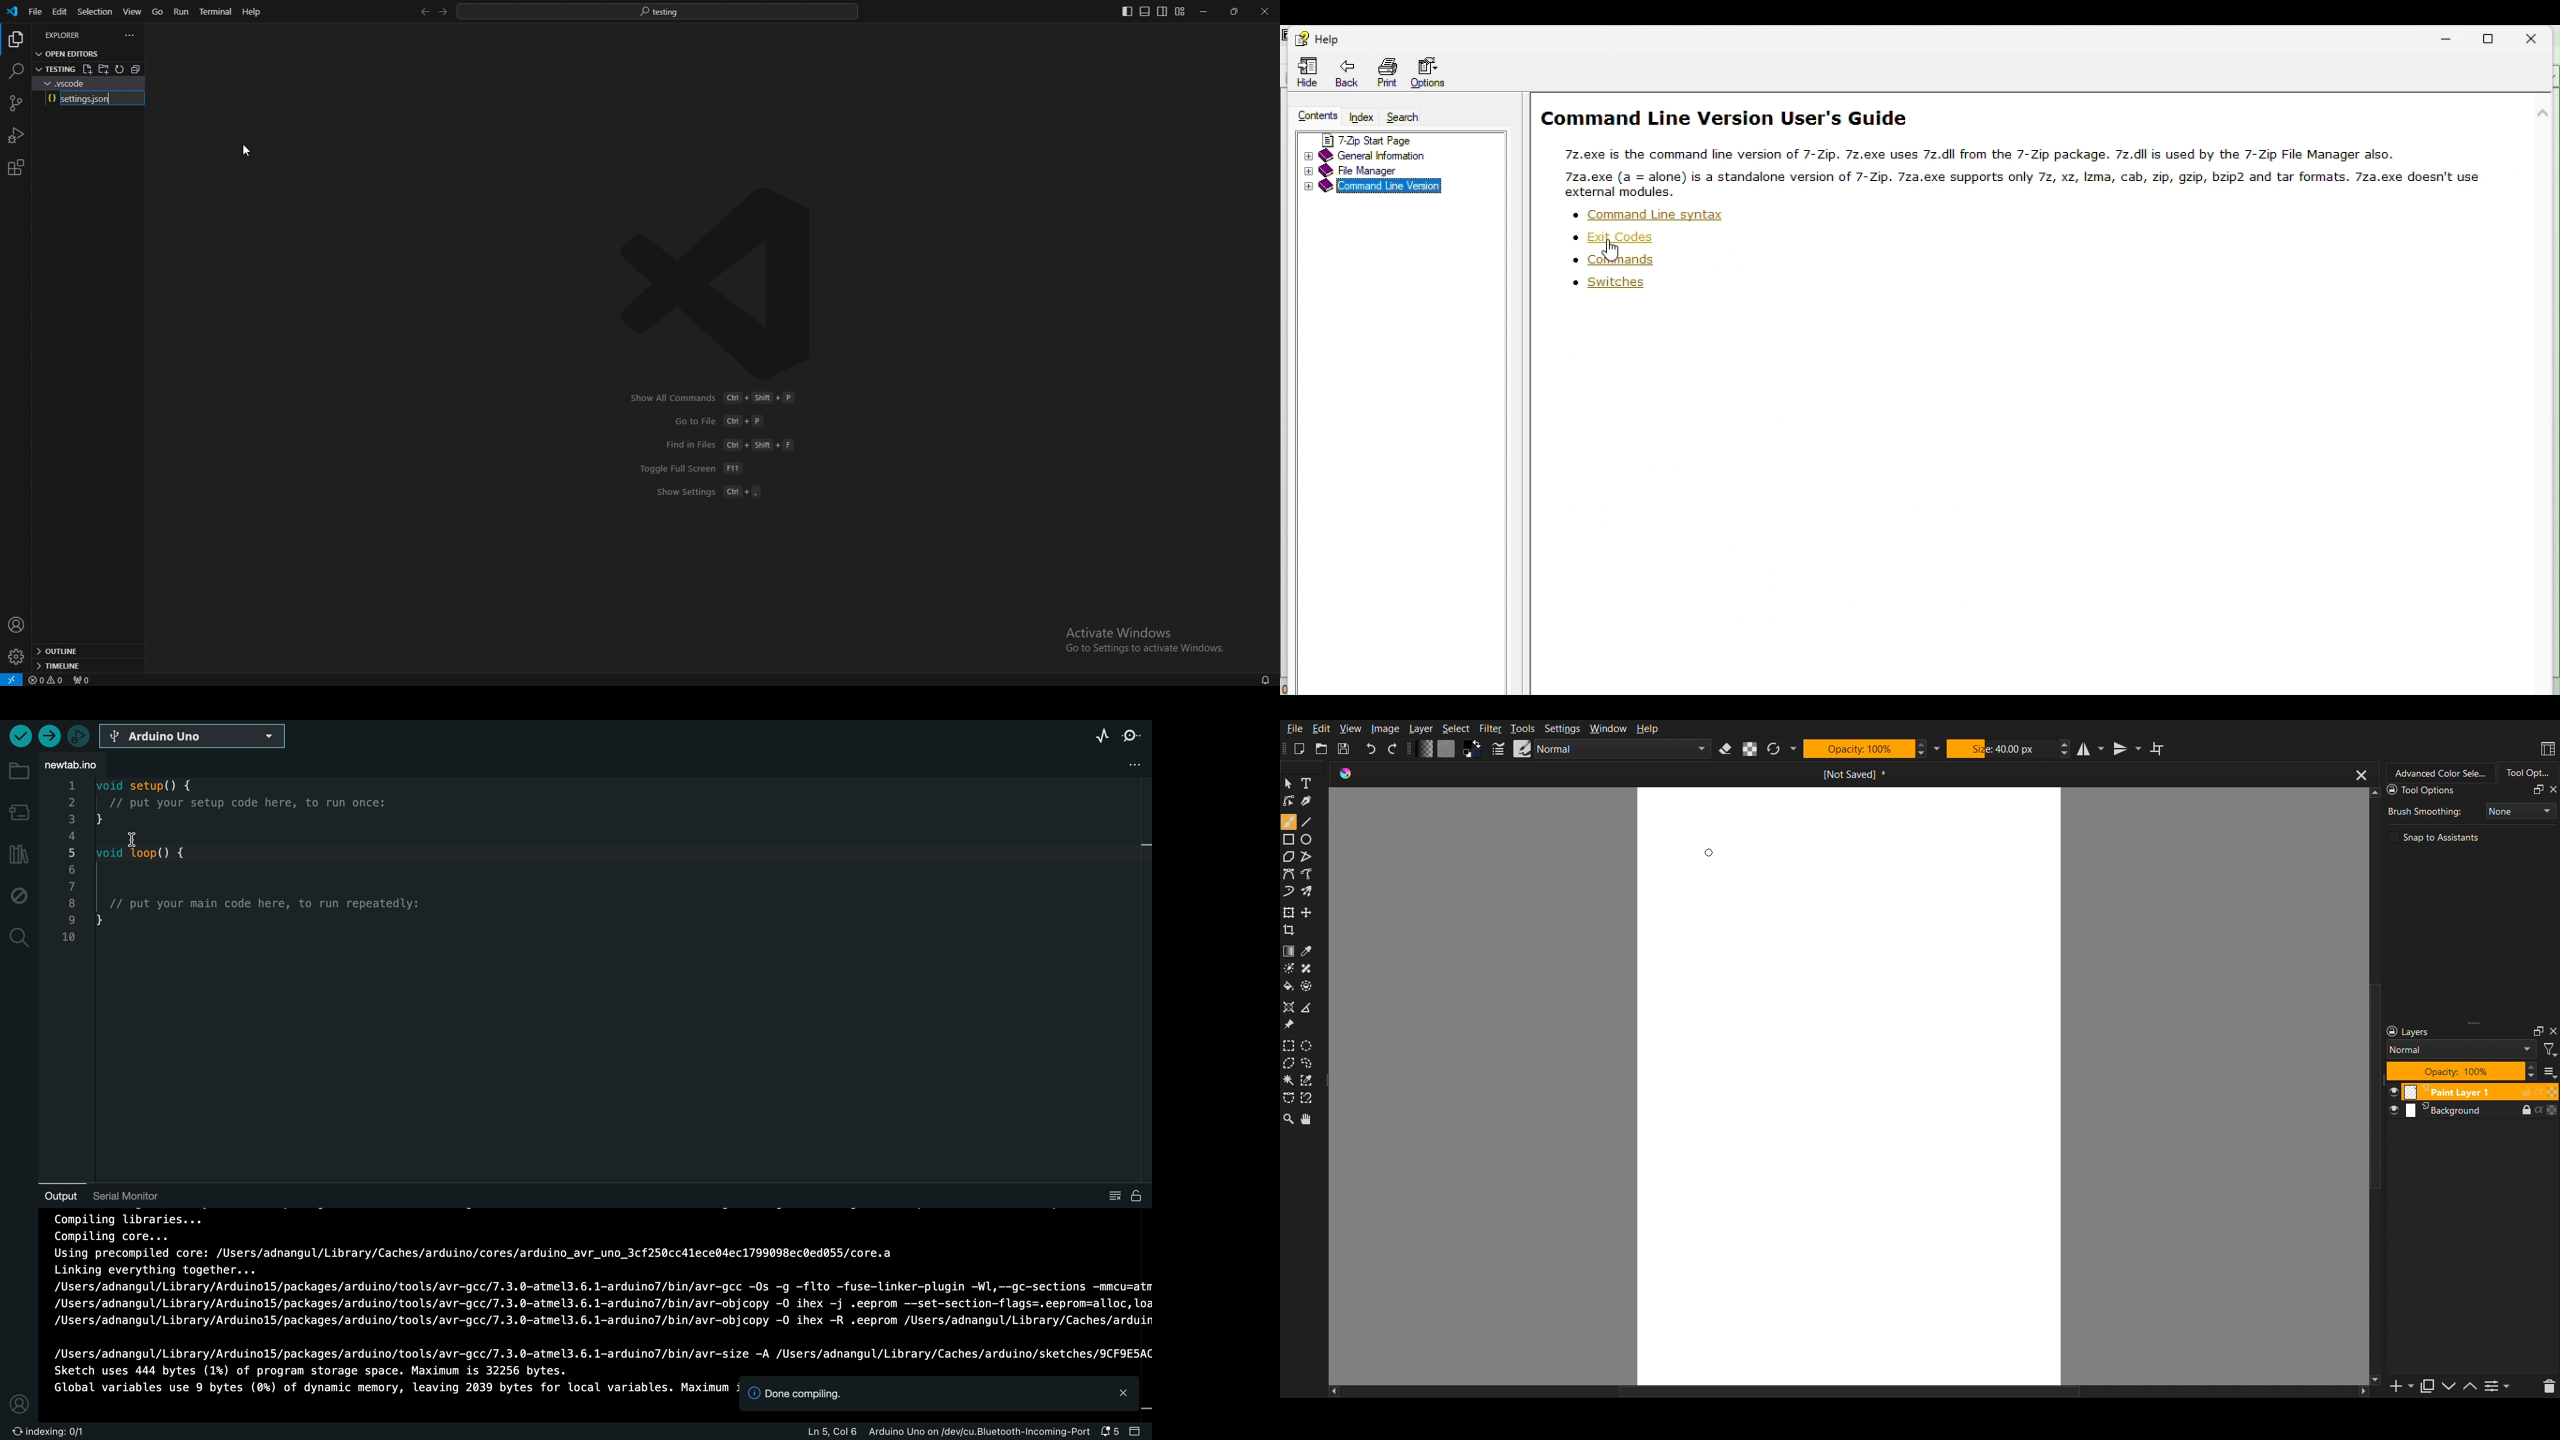 This screenshot has width=2576, height=1456. I want to click on editor layouts, so click(1153, 11).